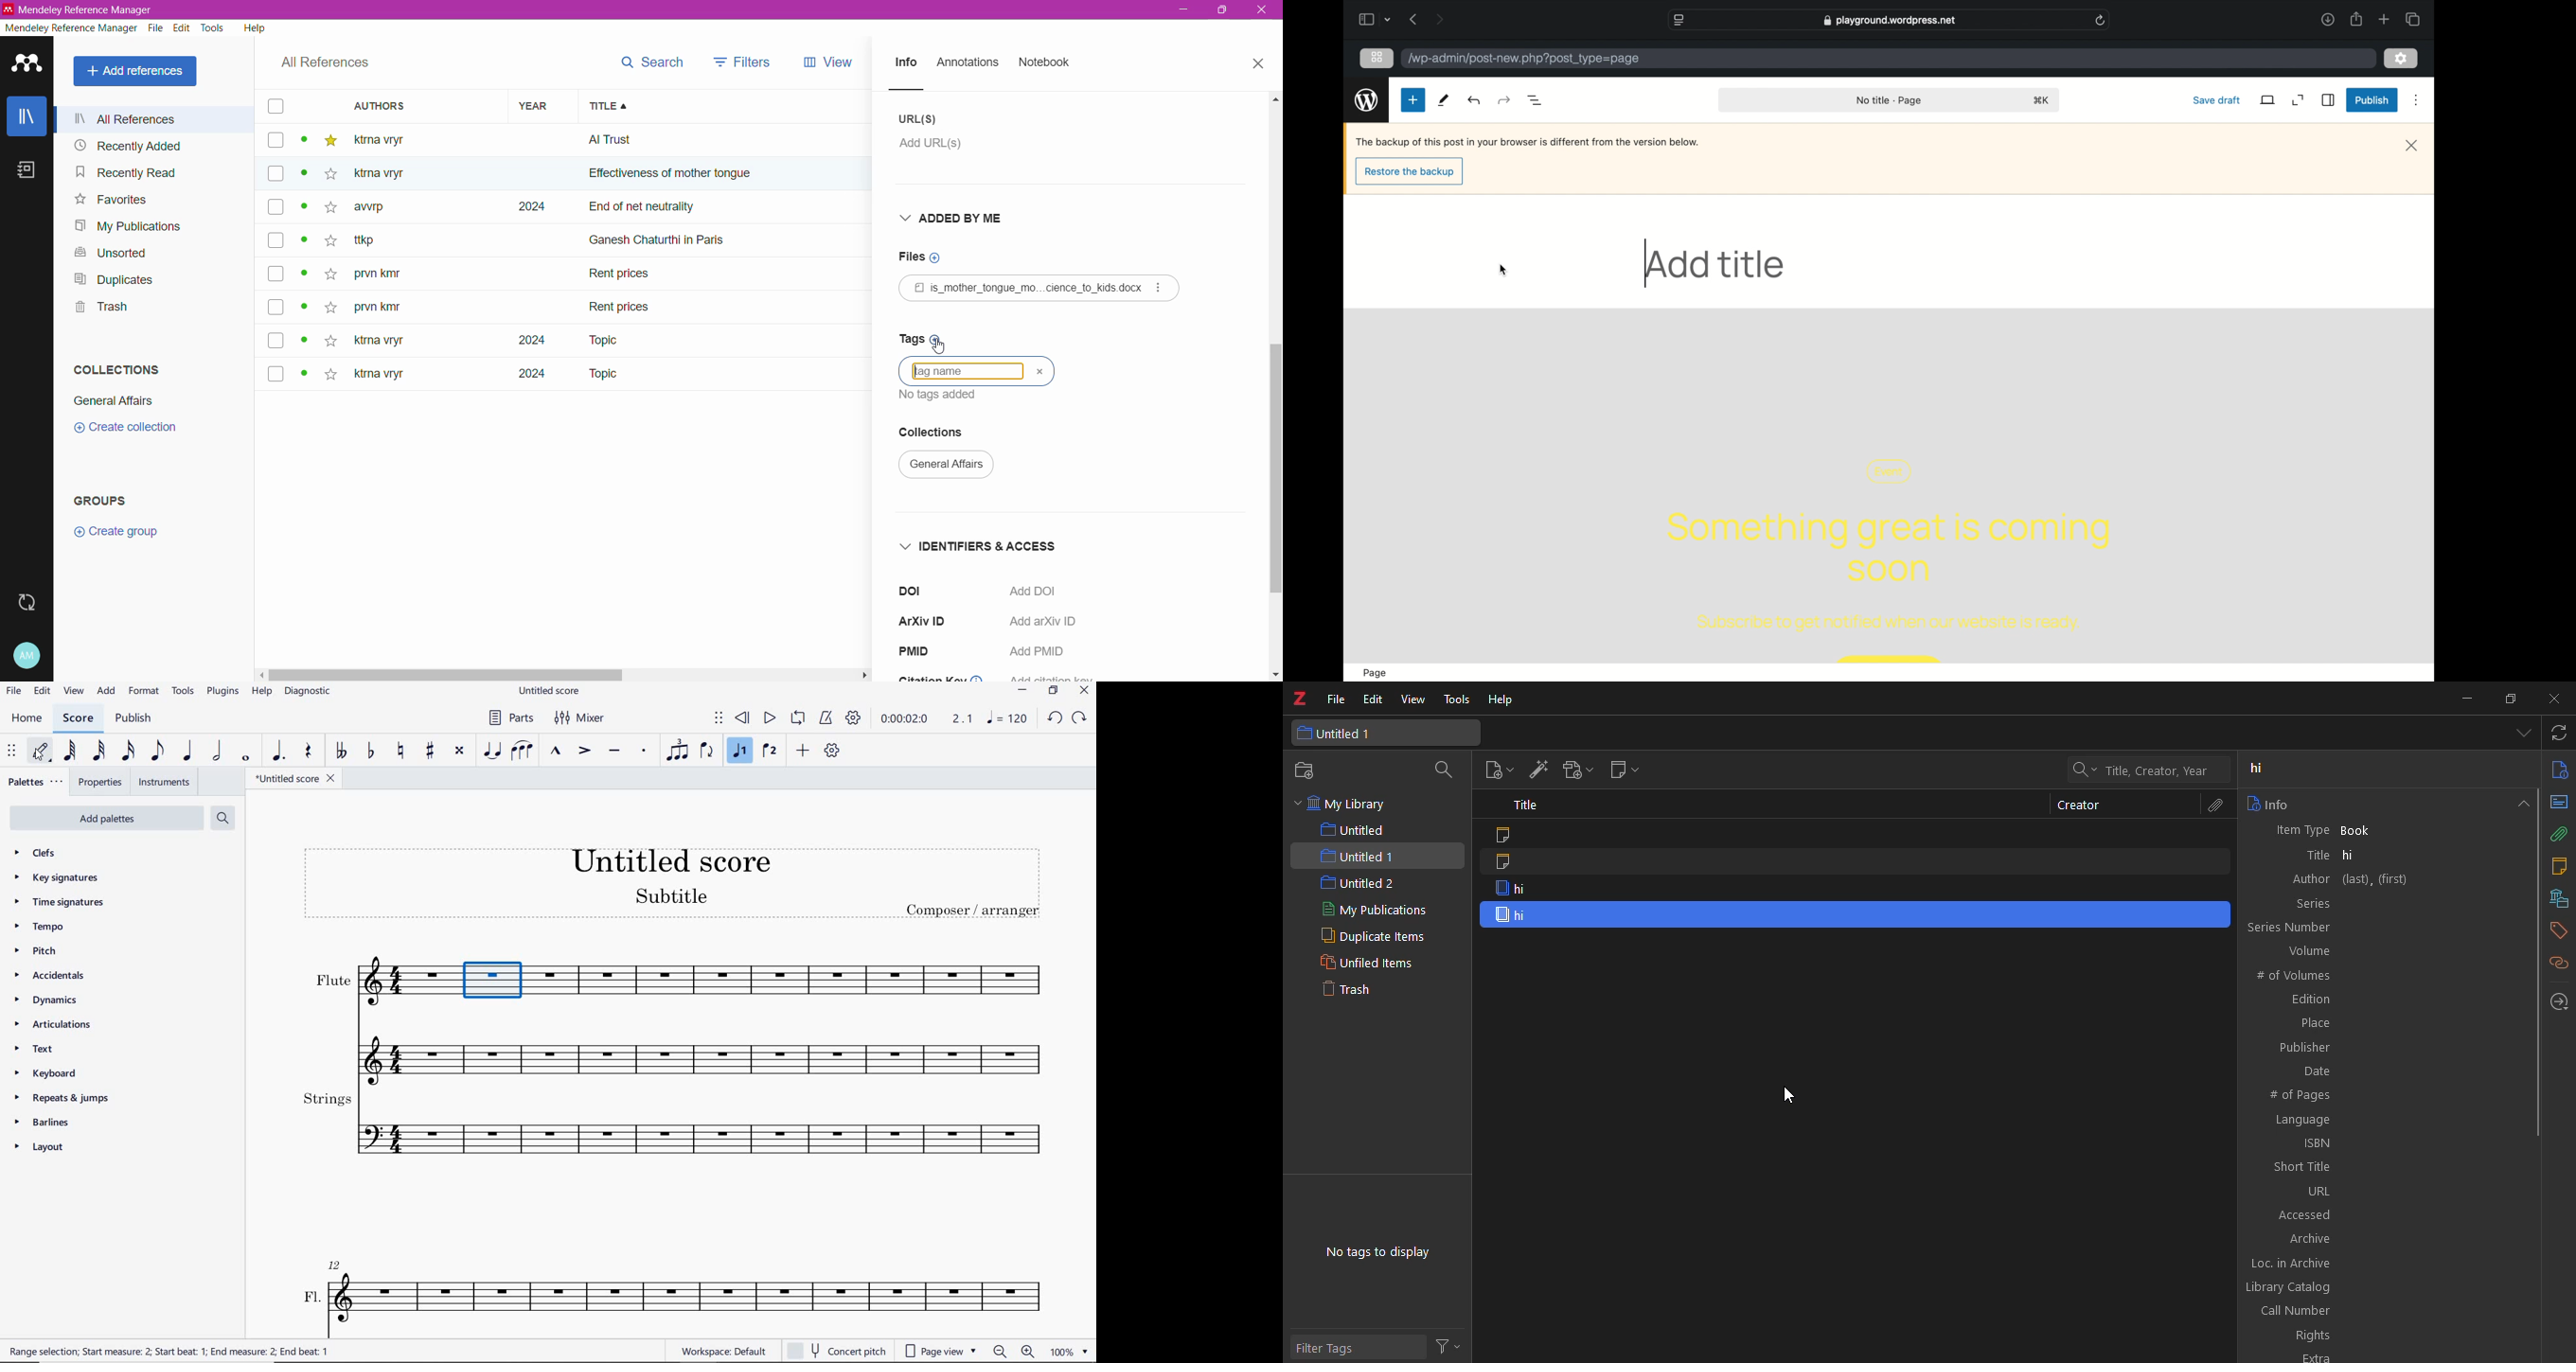 The image size is (2576, 1372). I want to click on restore down, so click(1052, 692).